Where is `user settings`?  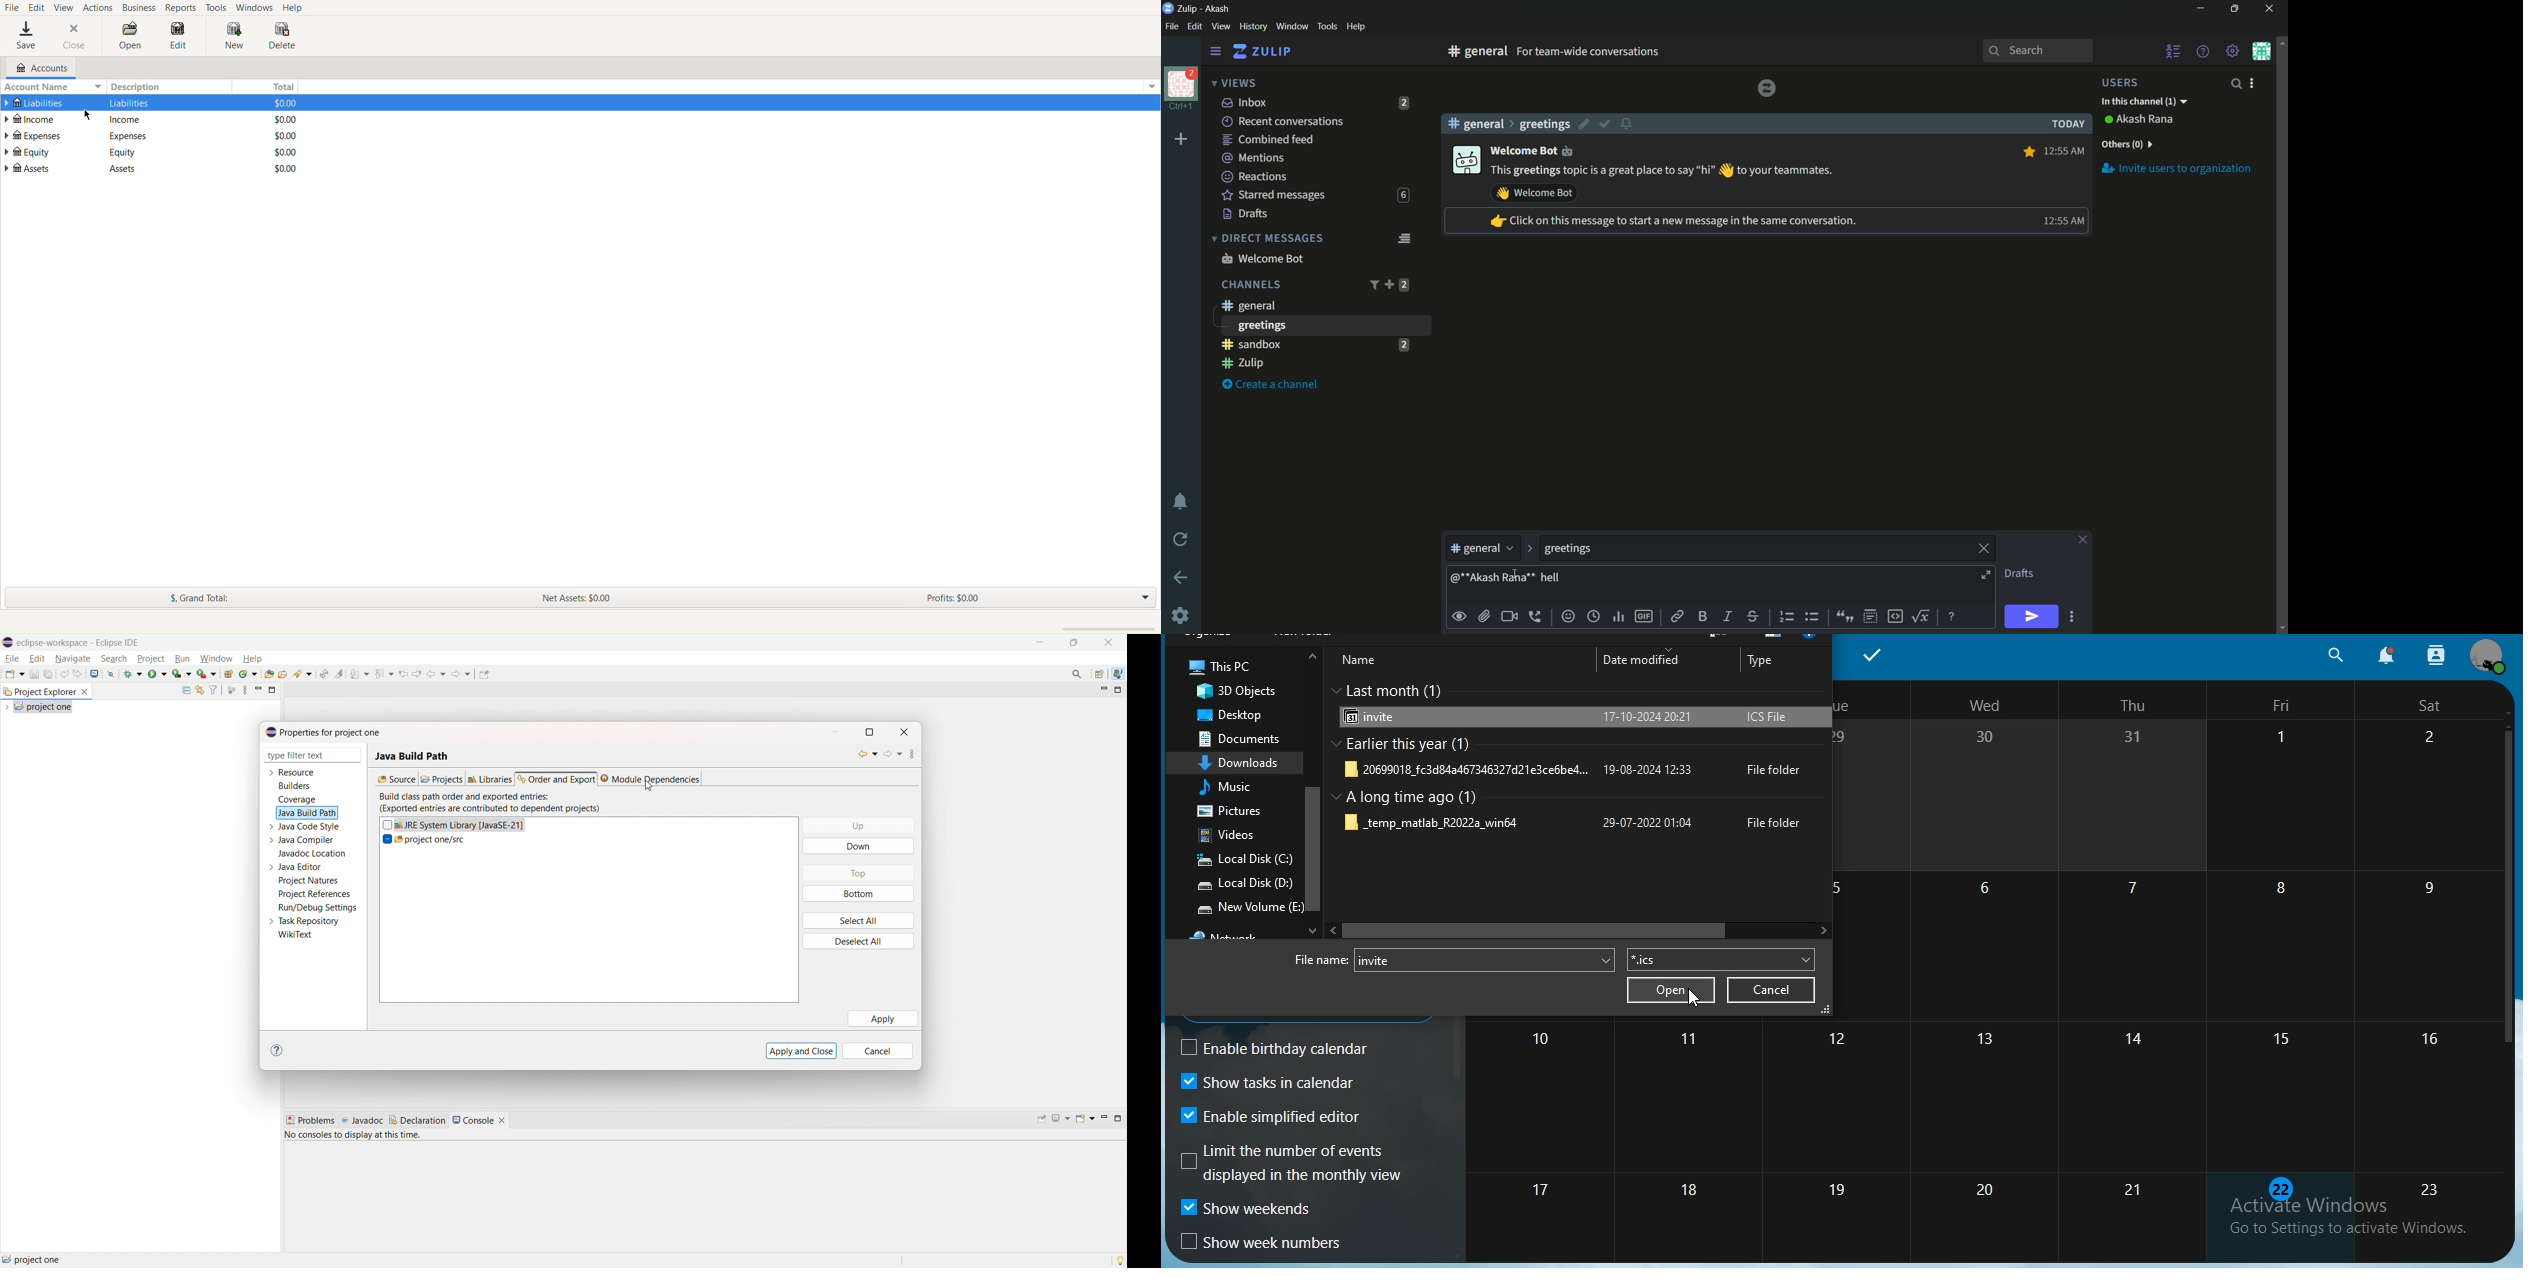 user settings is located at coordinates (2254, 83).